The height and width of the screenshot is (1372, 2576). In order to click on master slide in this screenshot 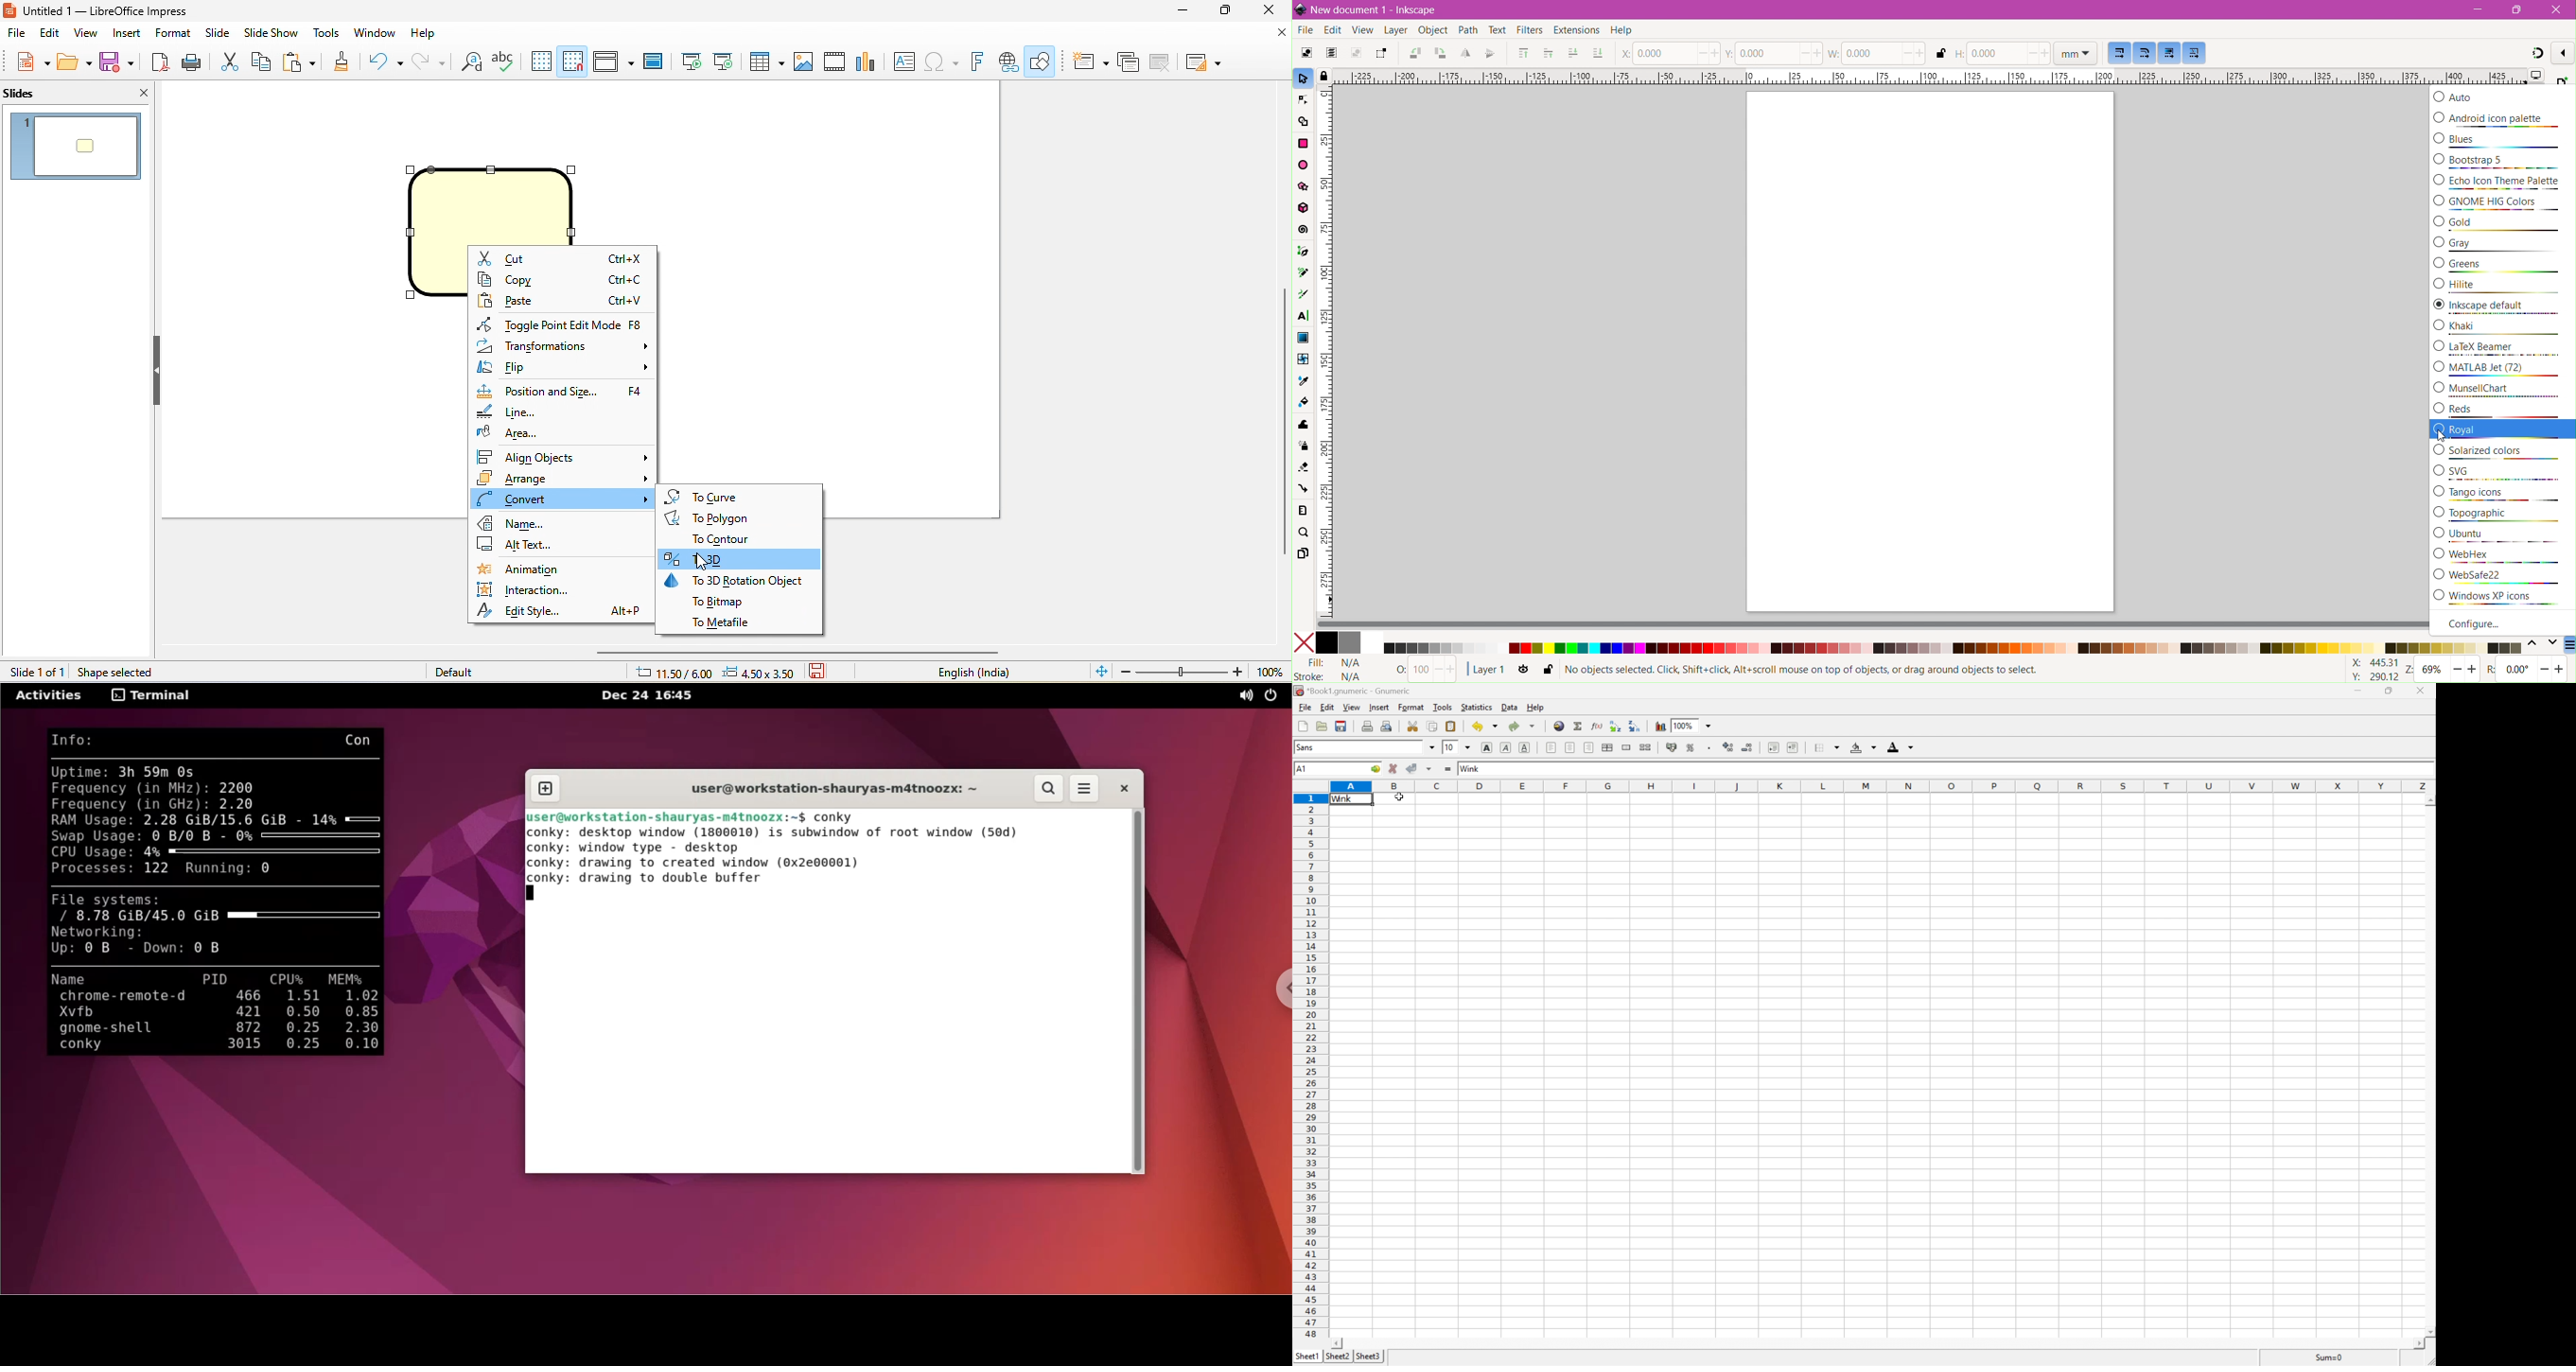, I will do `click(657, 61)`.